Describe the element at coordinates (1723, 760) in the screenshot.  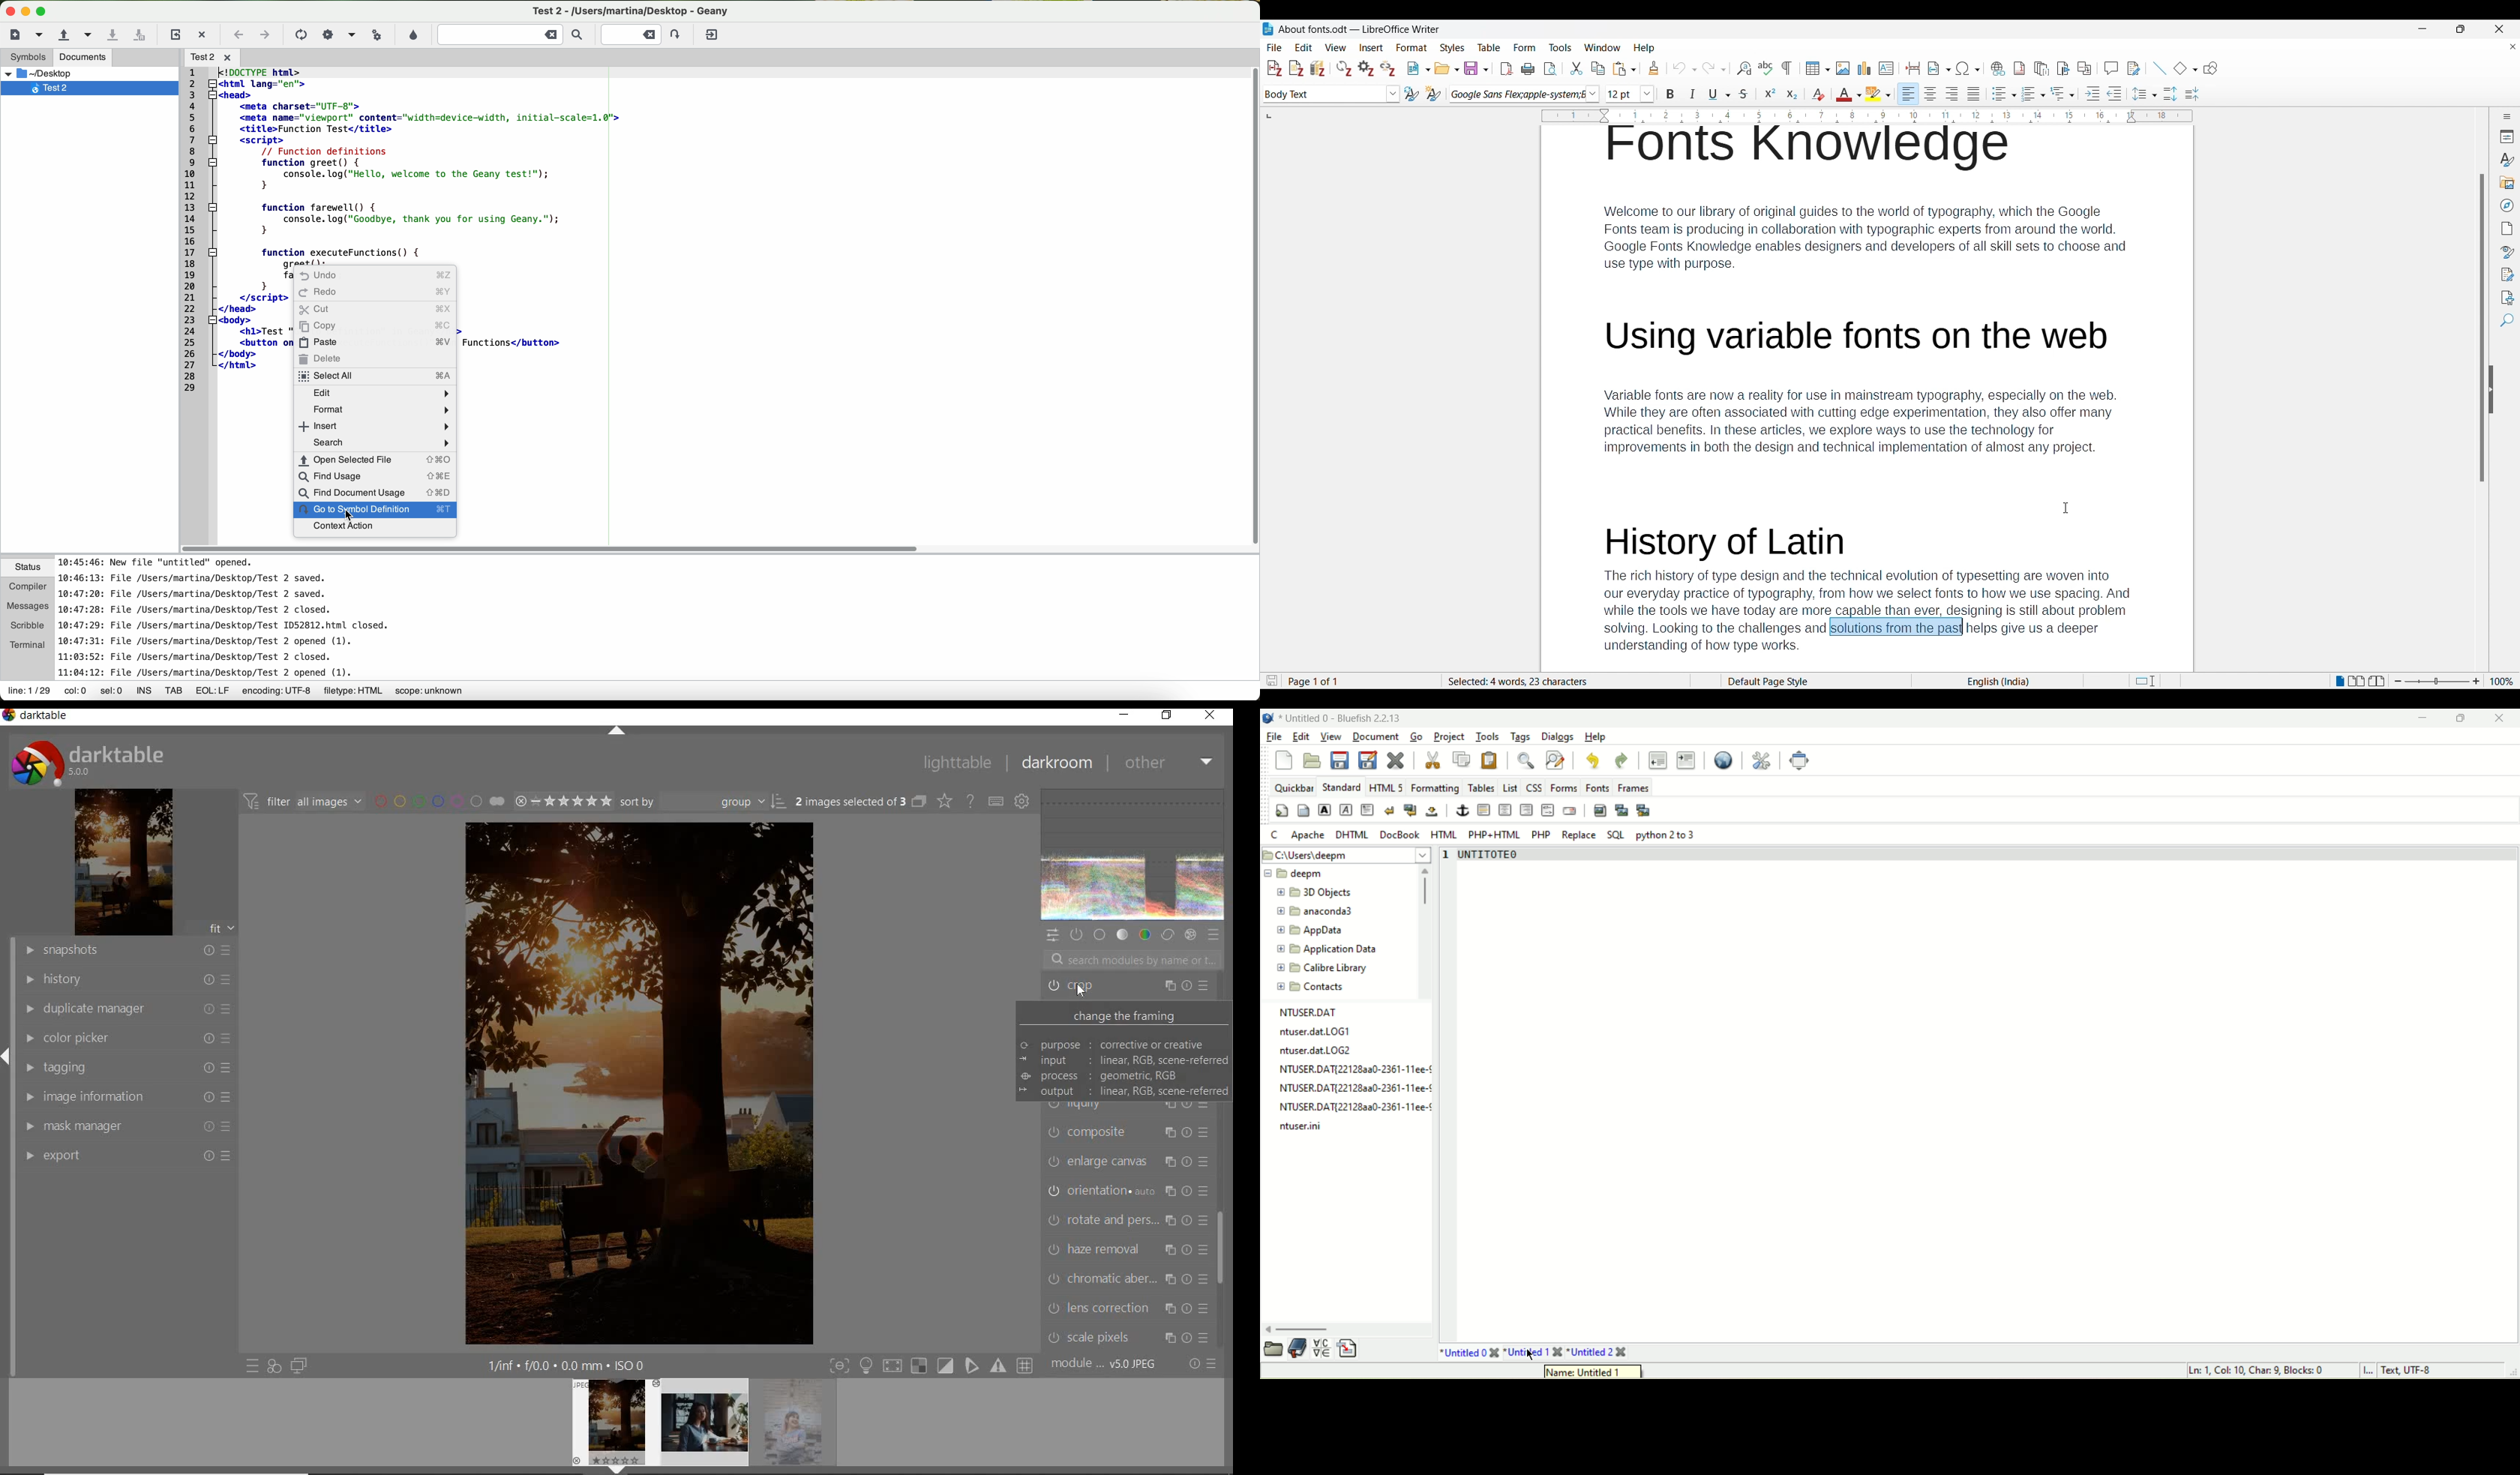
I see `preview in browser` at that location.